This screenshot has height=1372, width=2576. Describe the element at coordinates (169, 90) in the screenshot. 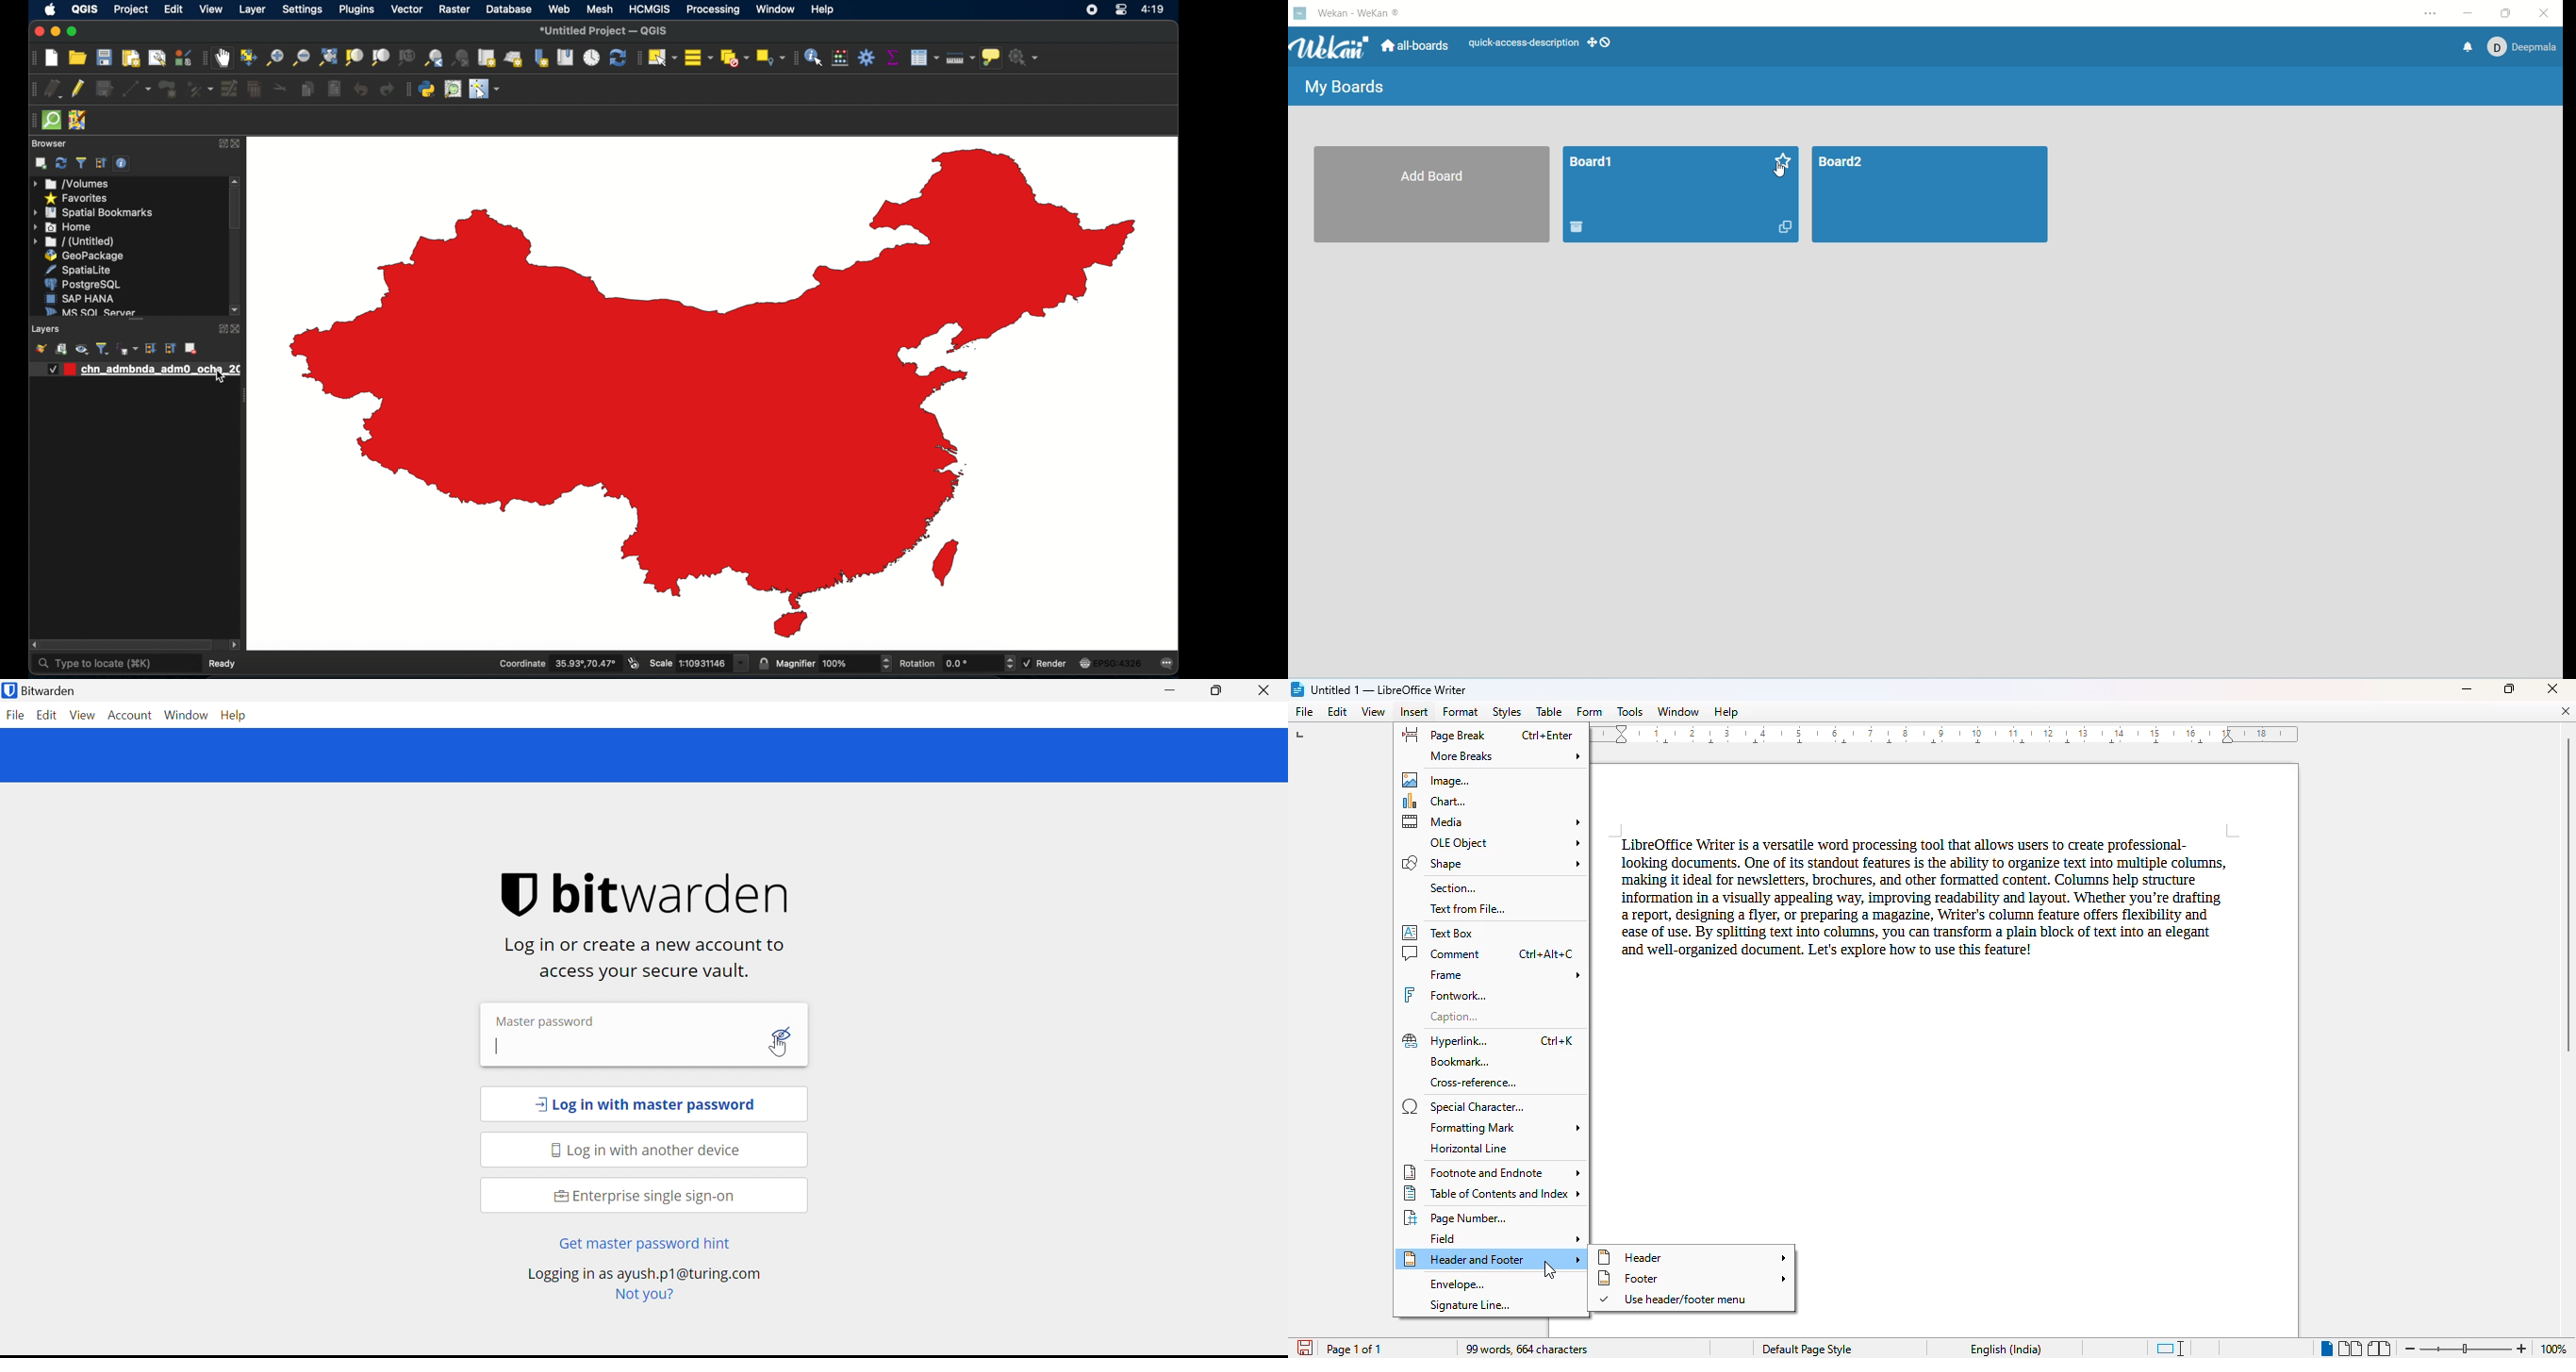

I see `add polygon feature` at that location.